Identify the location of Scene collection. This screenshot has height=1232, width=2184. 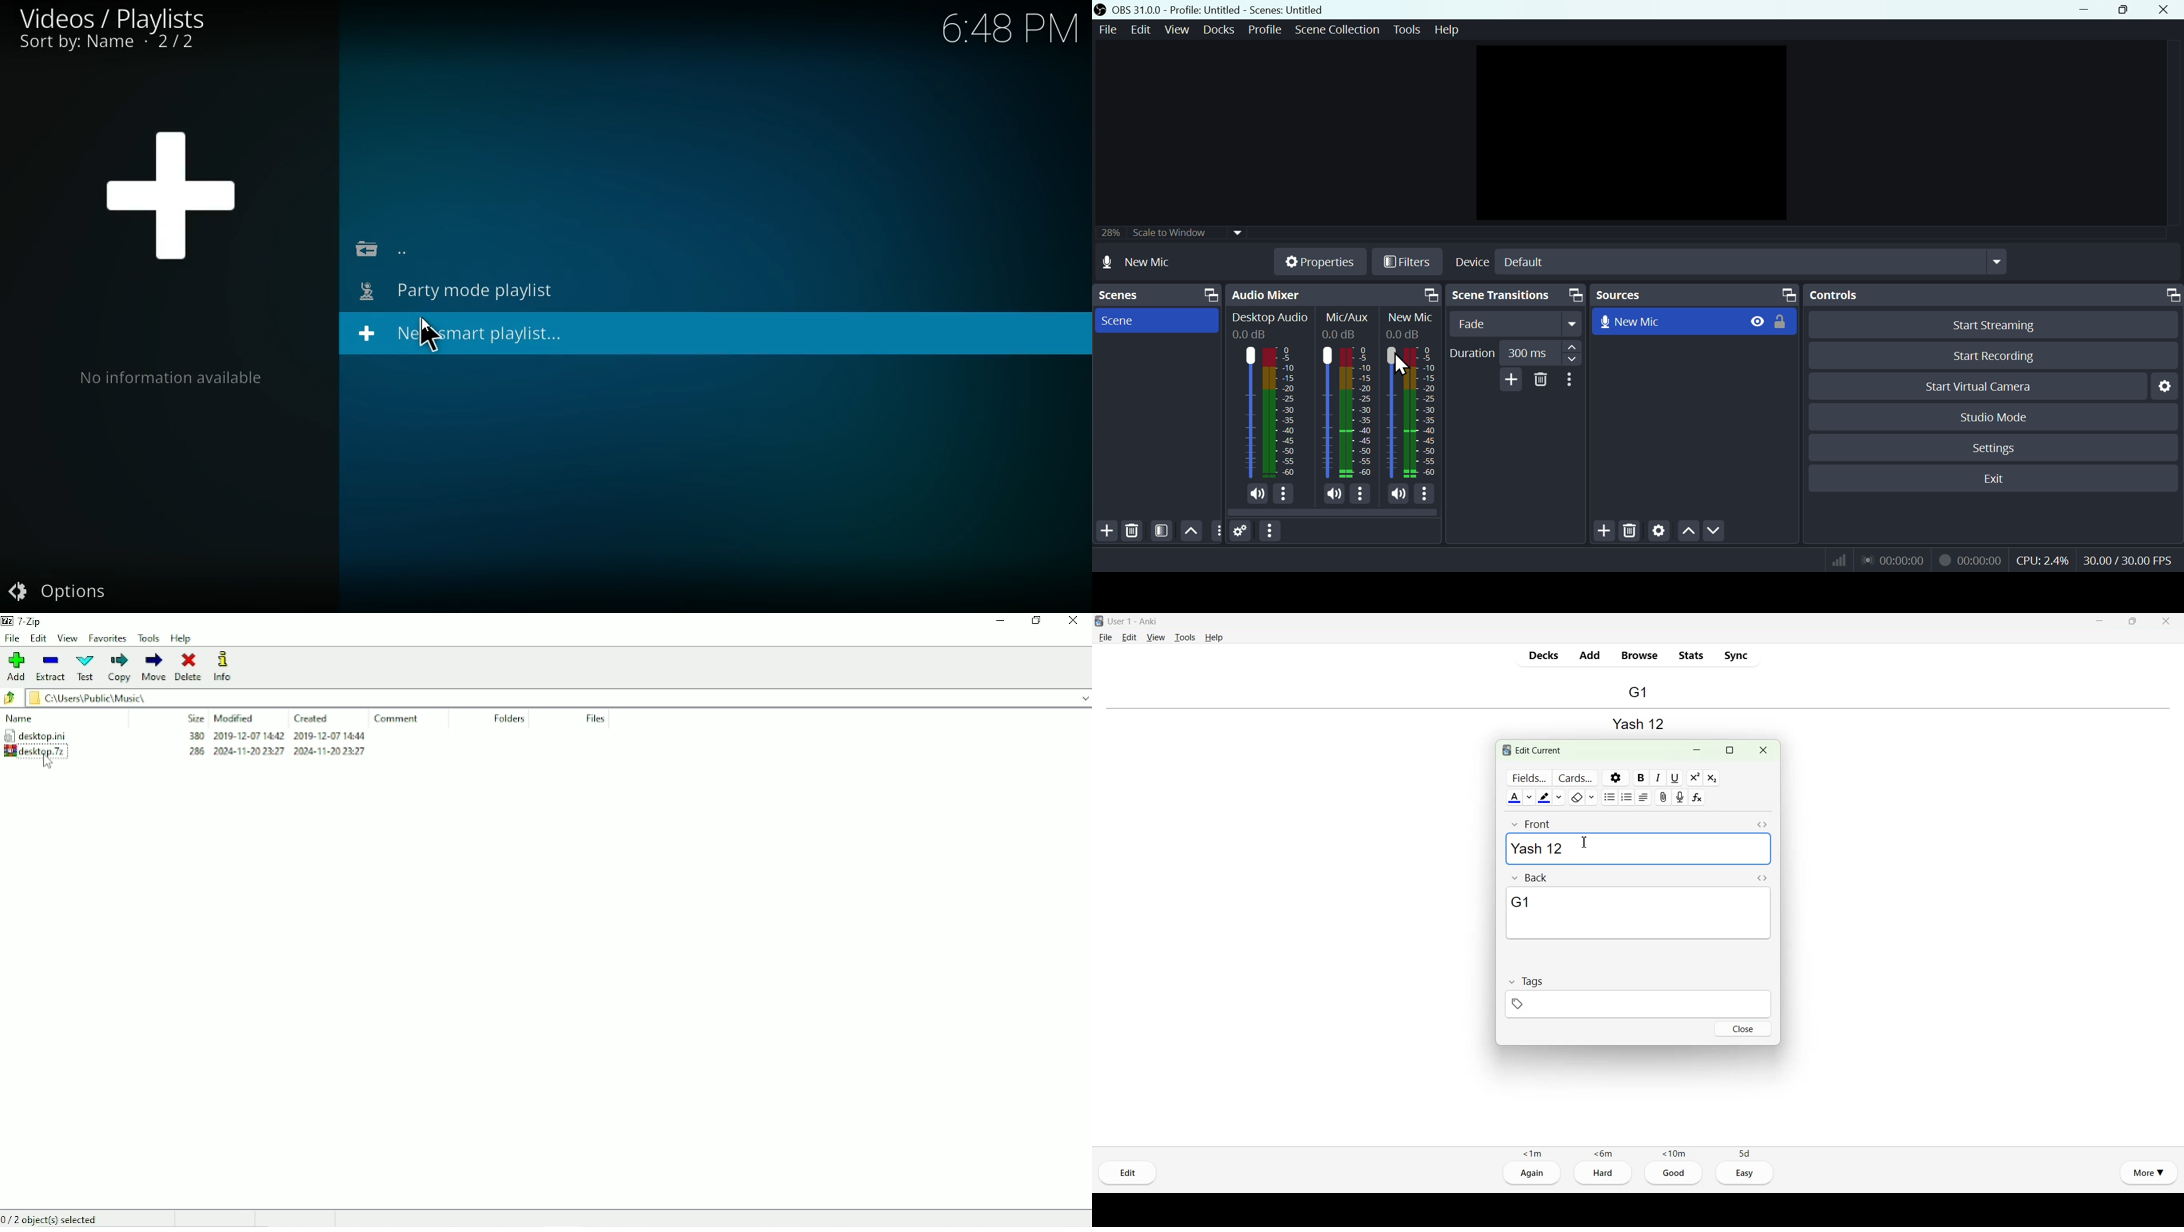
(1339, 31).